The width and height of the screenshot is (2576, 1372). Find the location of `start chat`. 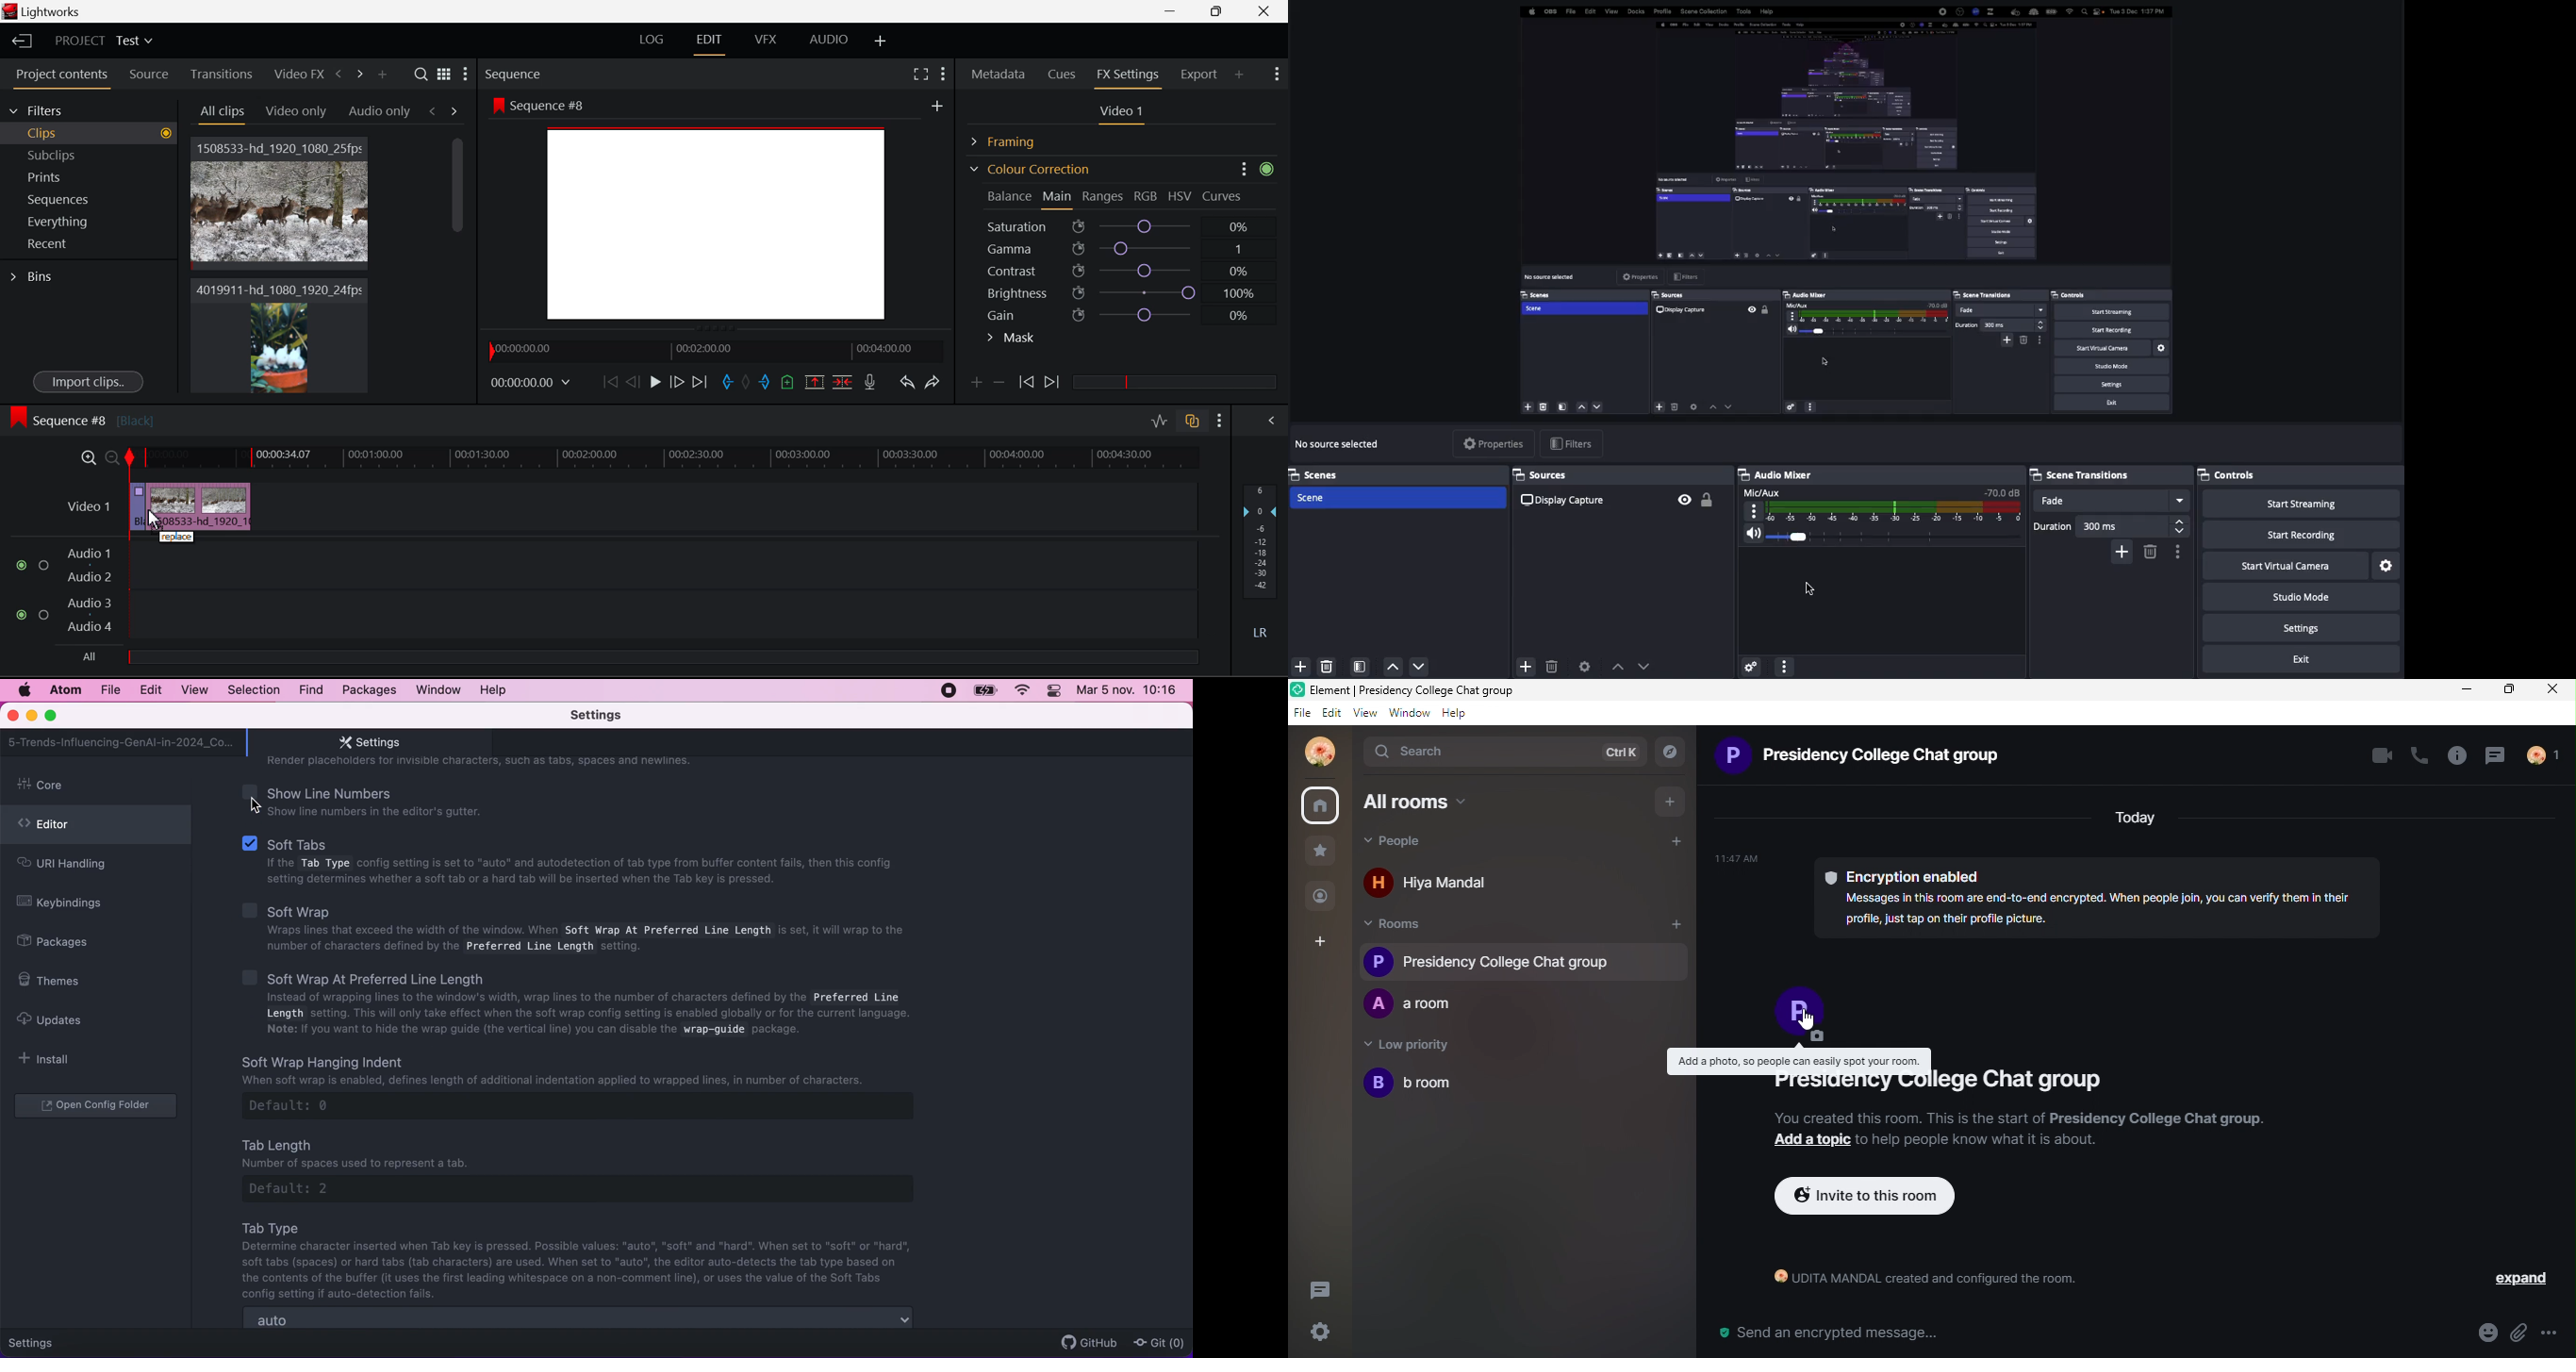

start chat is located at coordinates (1679, 844).